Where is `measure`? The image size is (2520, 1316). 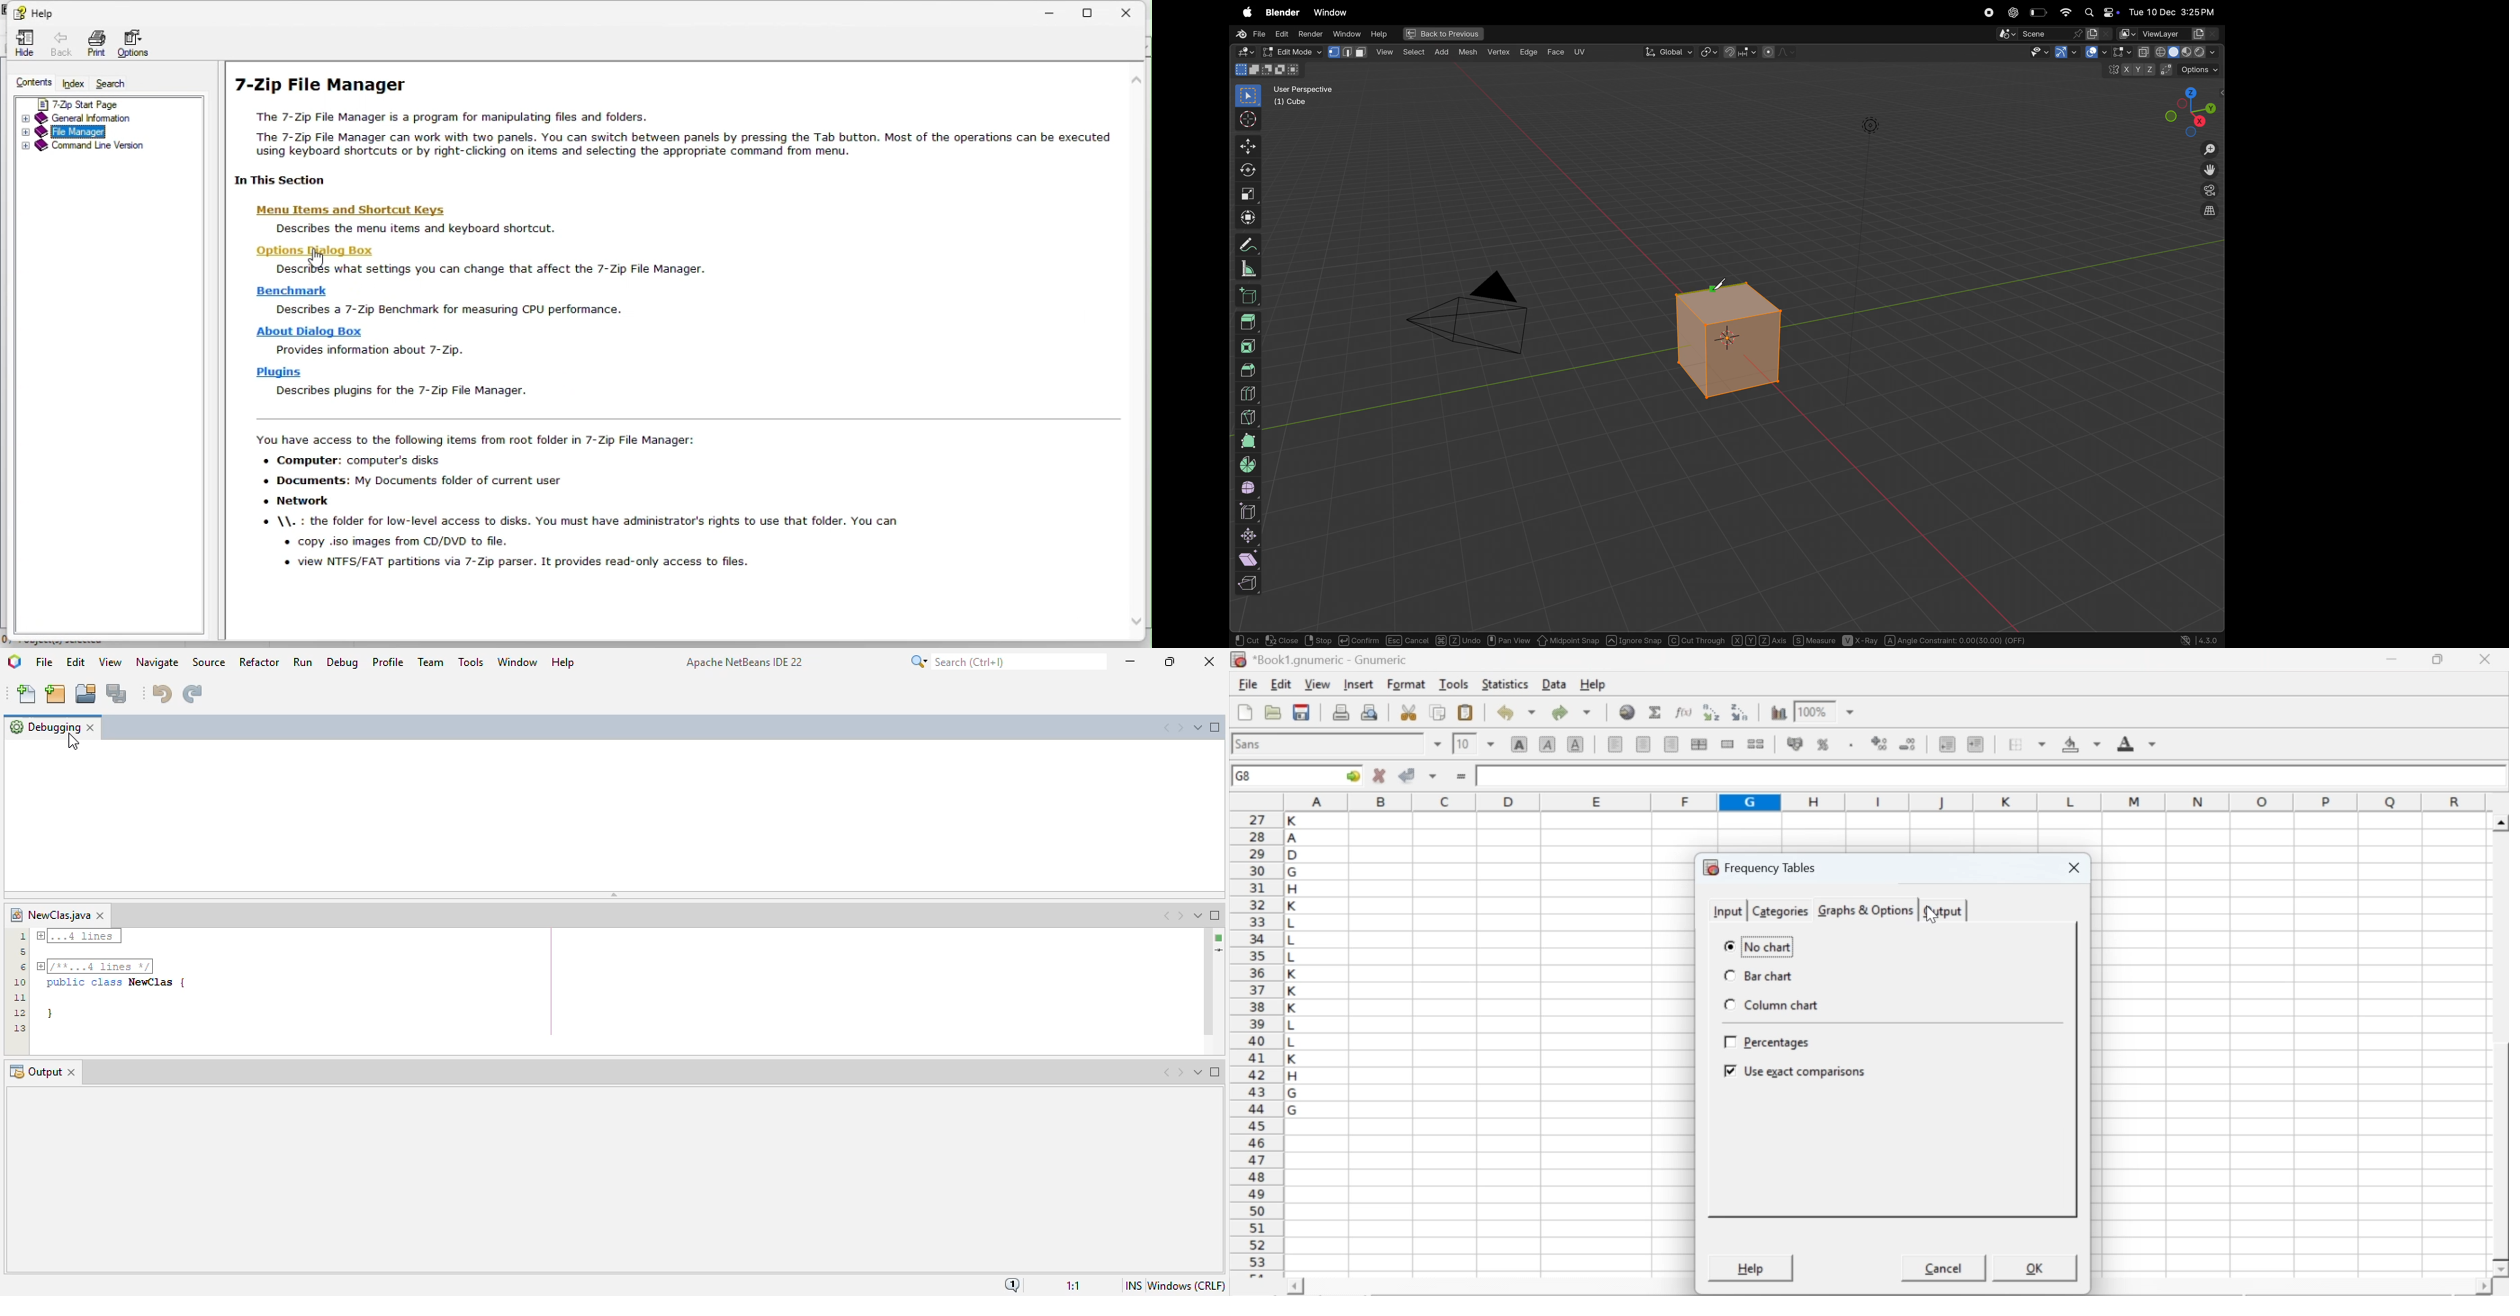 measure is located at coordinates (1249, 270).